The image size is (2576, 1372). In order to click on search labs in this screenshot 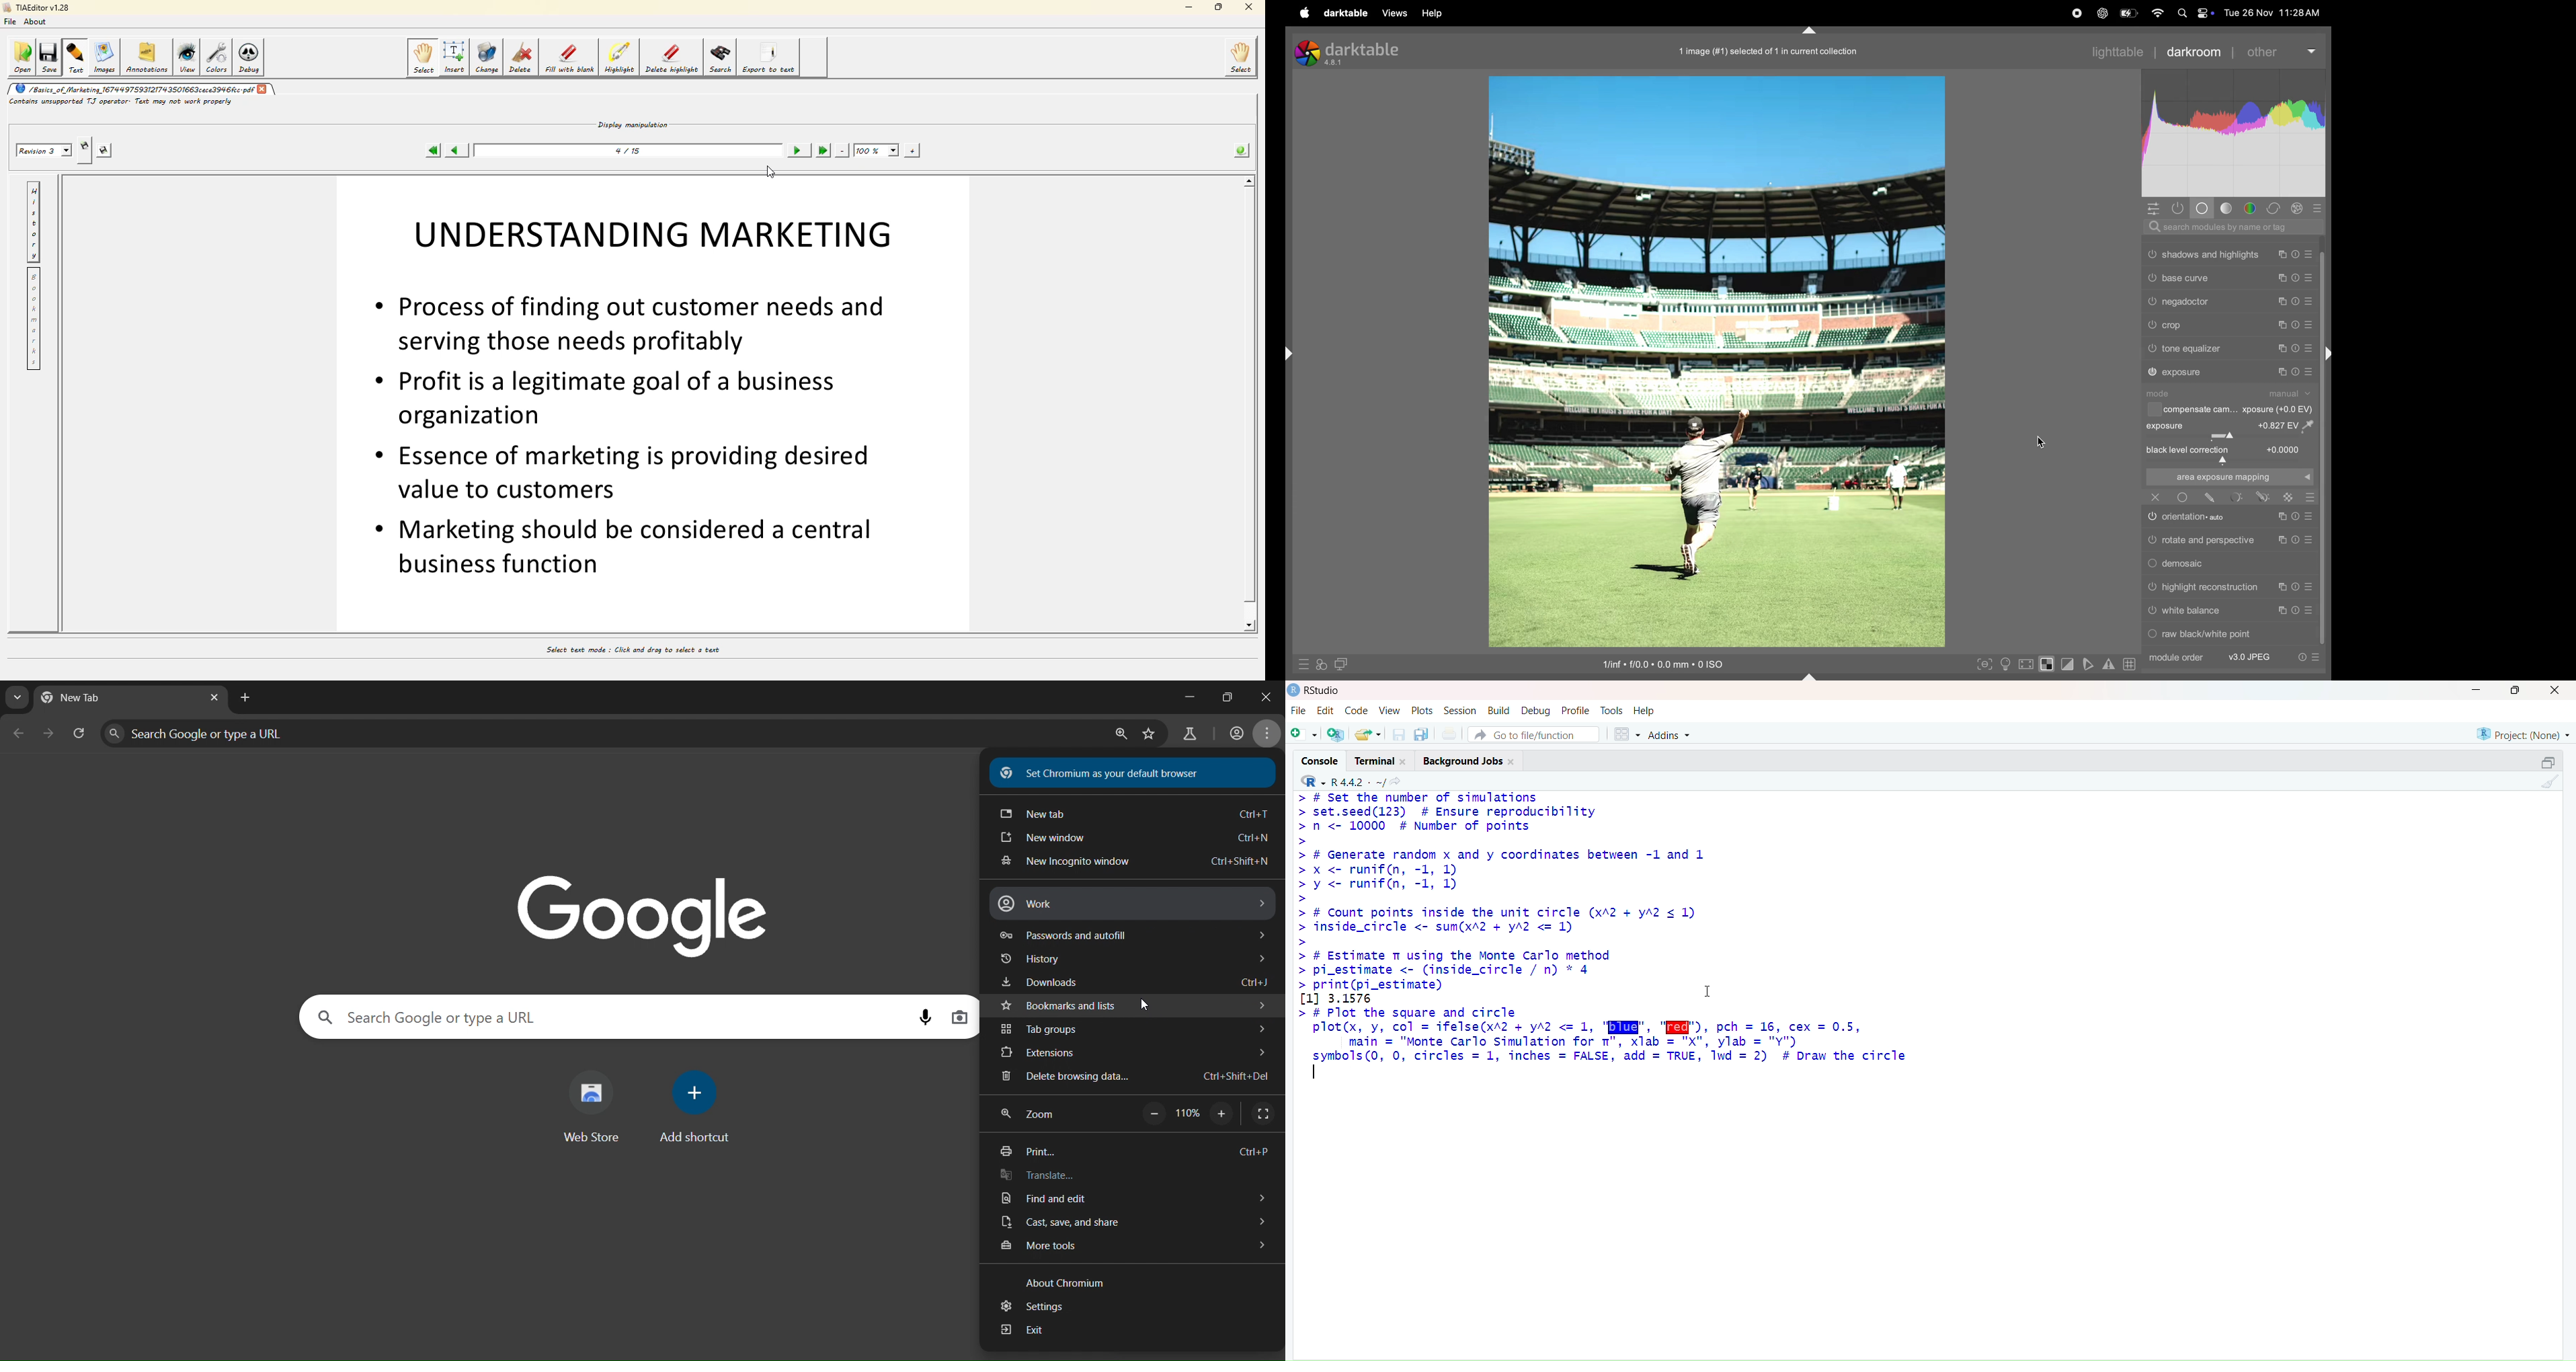, I will do `click(1185, 735)`.